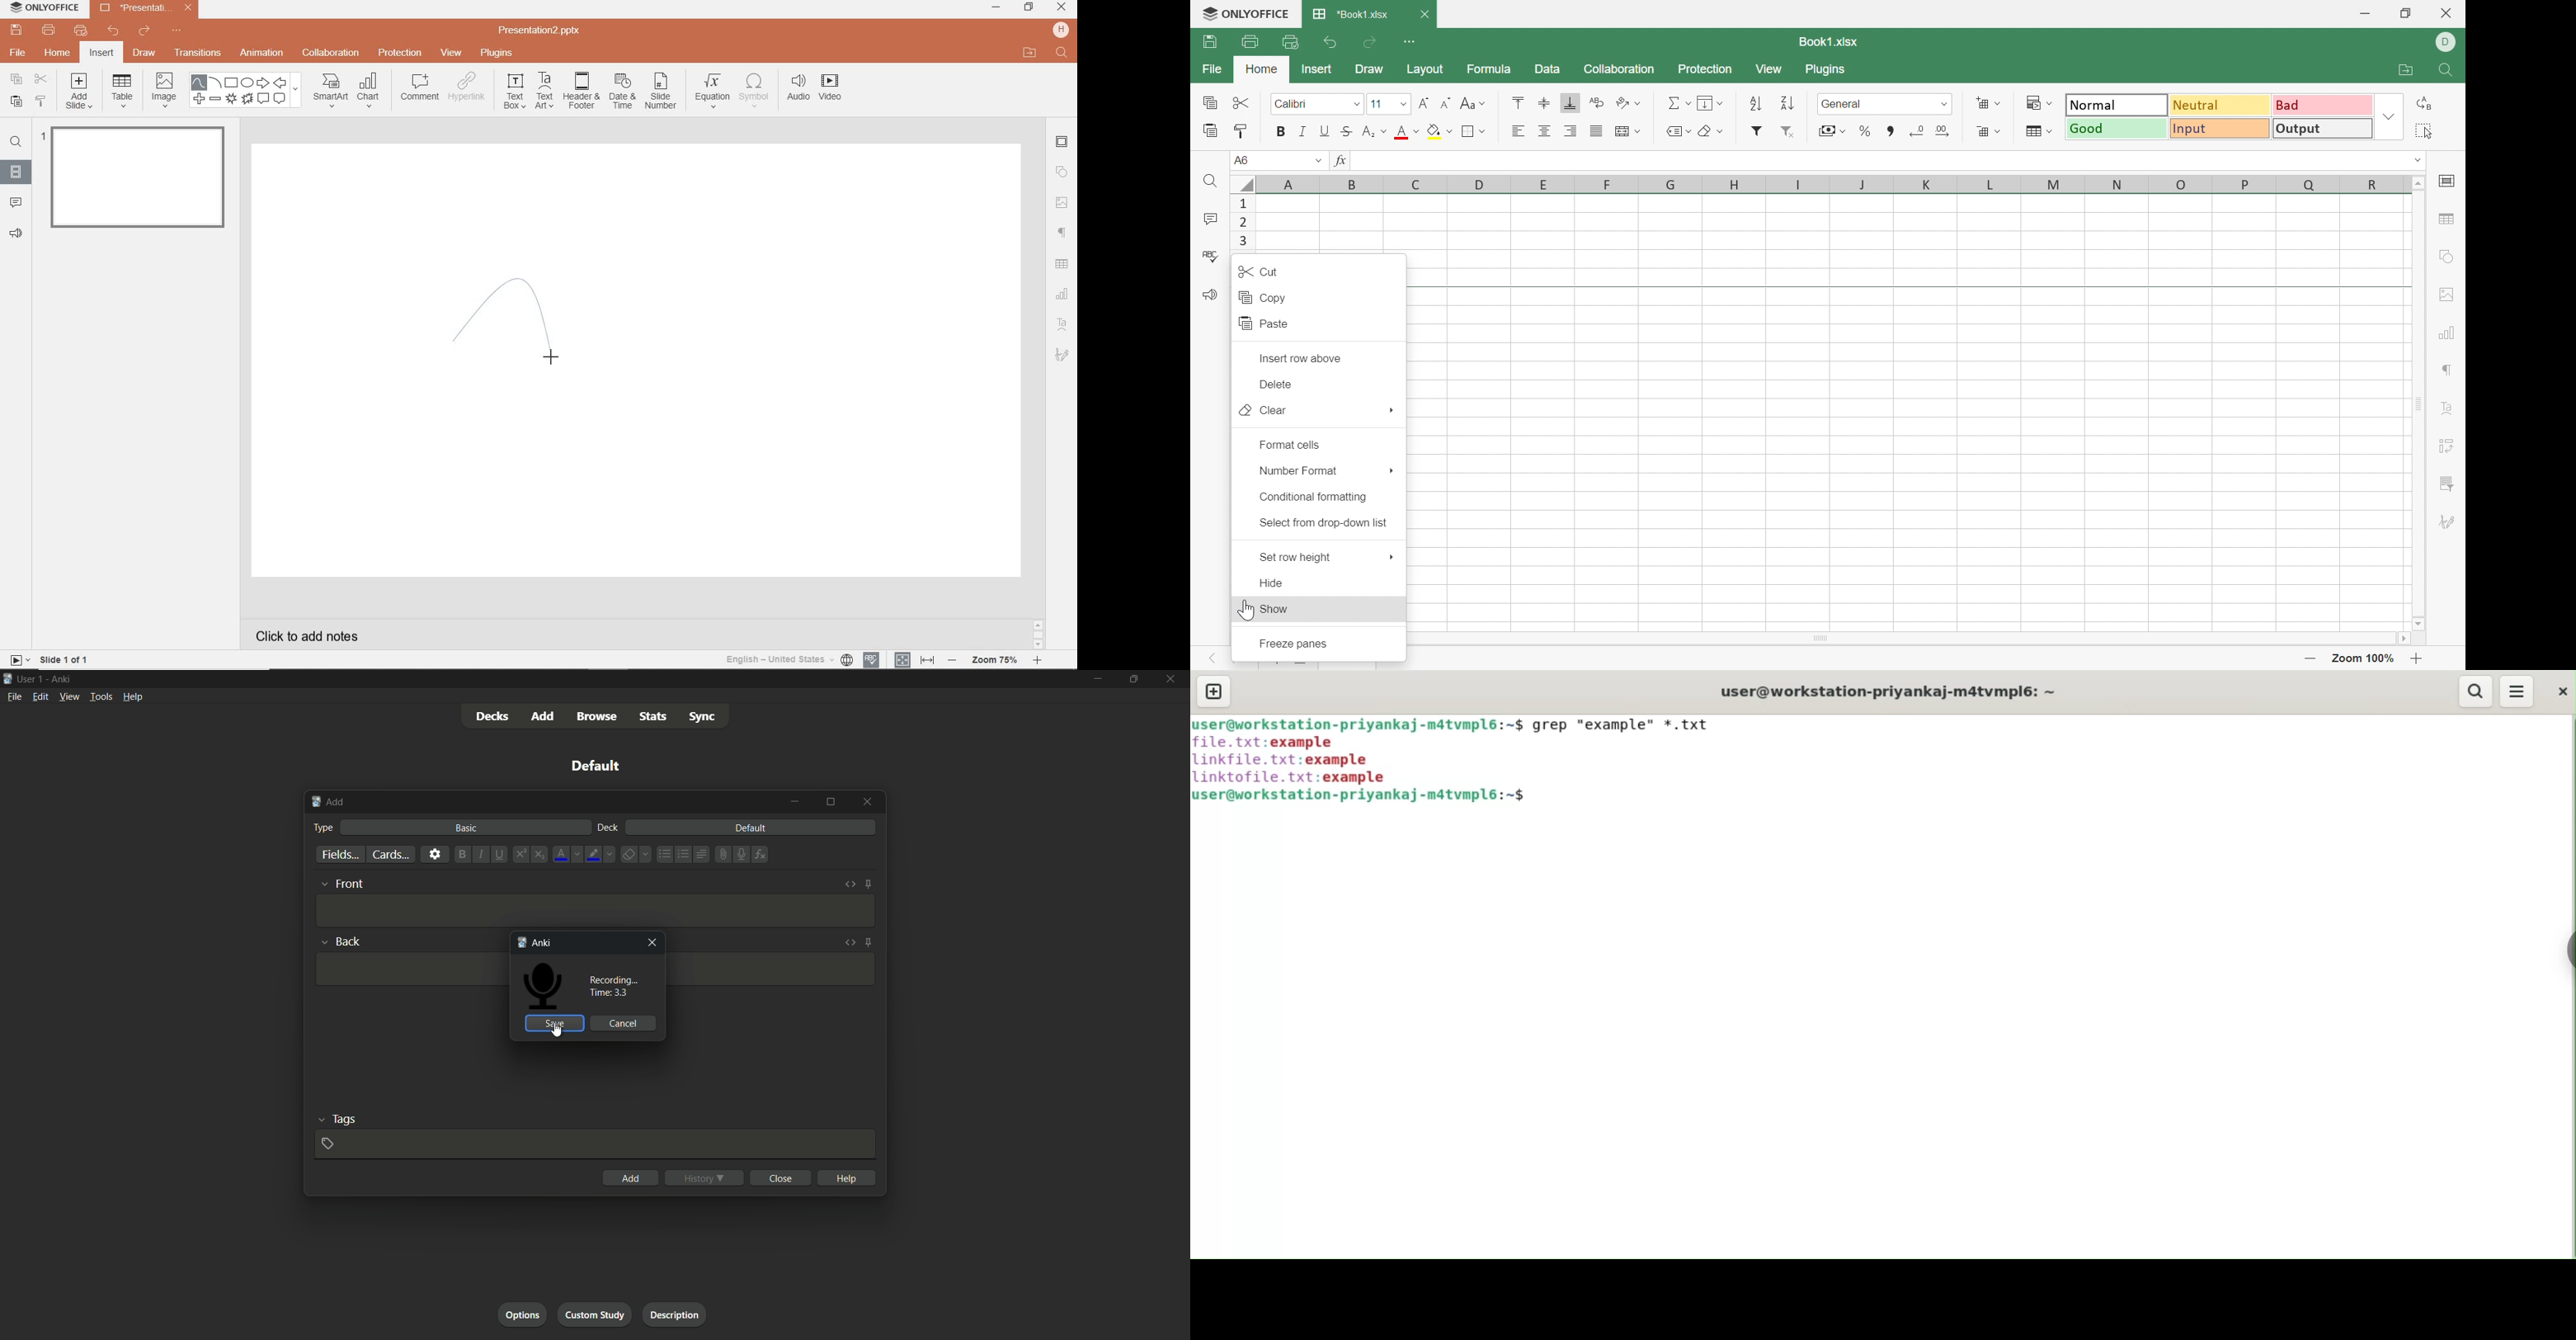  I want to click on HOME, so click(56, 54).